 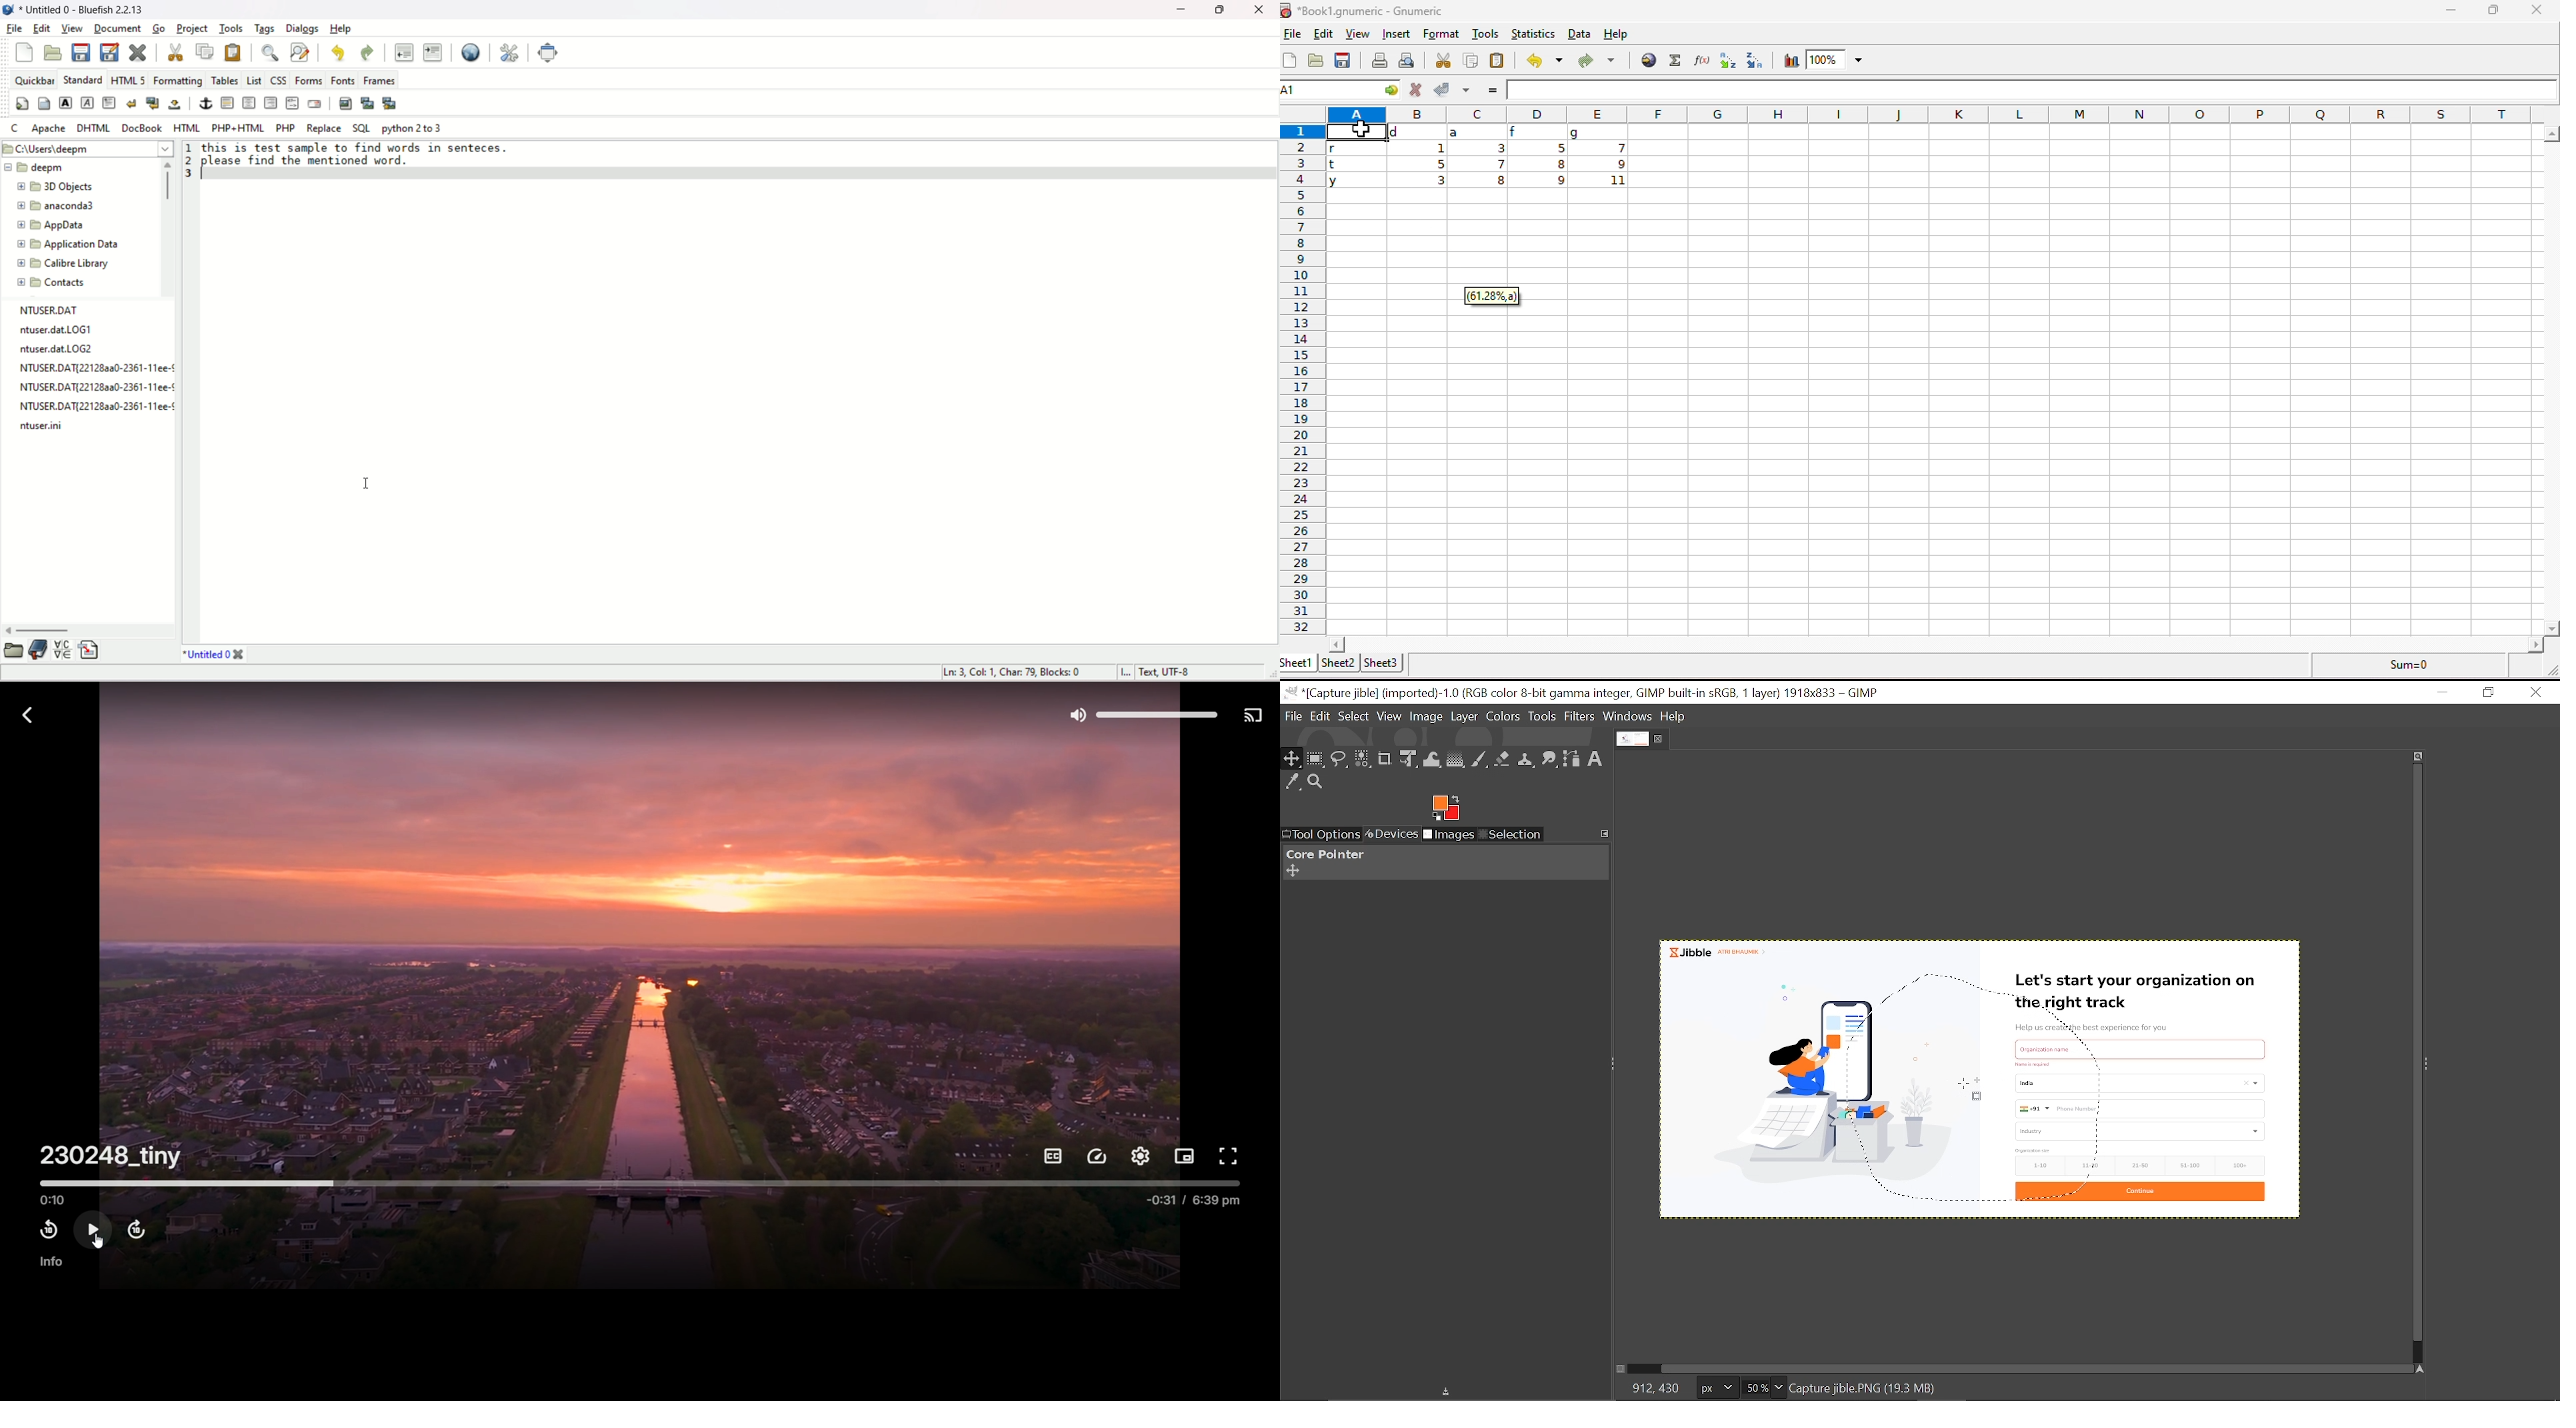 What do you see at coordinates (87, 148) in the screenshot?
I see `C:\users\deepm` at bounding box center [87, 148].